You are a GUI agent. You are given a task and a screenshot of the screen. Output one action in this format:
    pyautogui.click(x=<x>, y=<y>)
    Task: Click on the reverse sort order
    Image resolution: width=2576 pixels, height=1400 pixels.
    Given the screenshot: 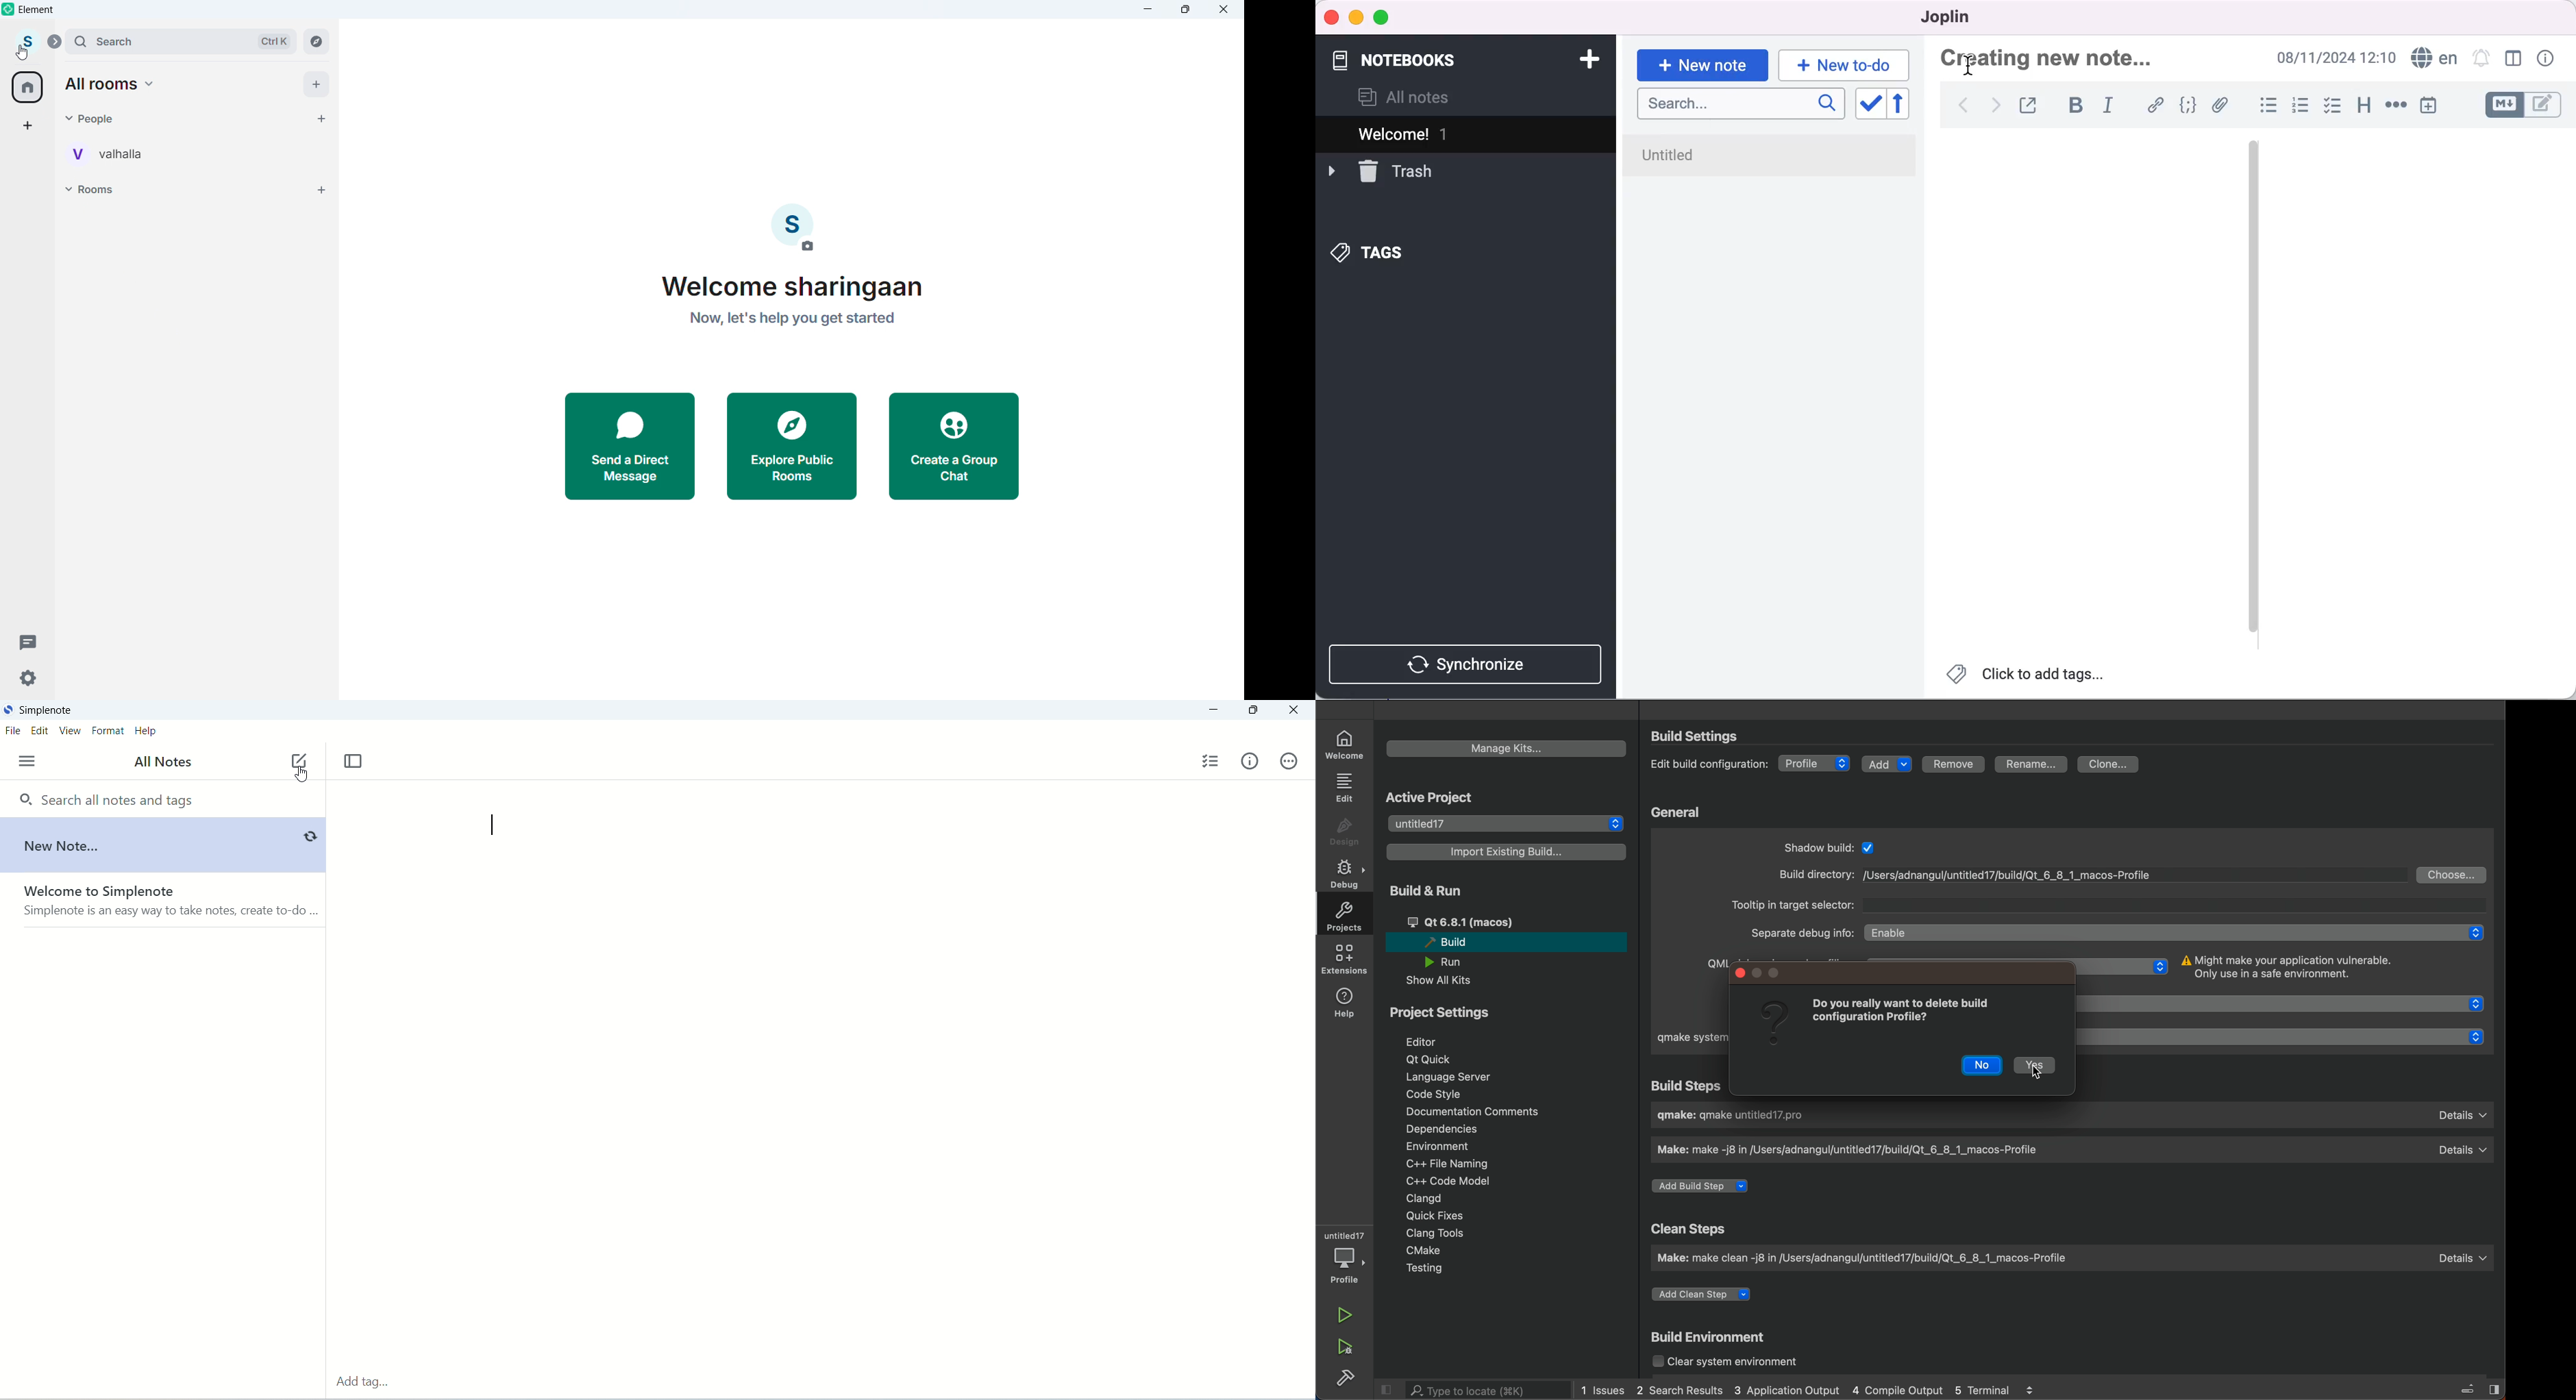 What is the action you would take?
    pyautogui.click(x=1906, y=107)
    